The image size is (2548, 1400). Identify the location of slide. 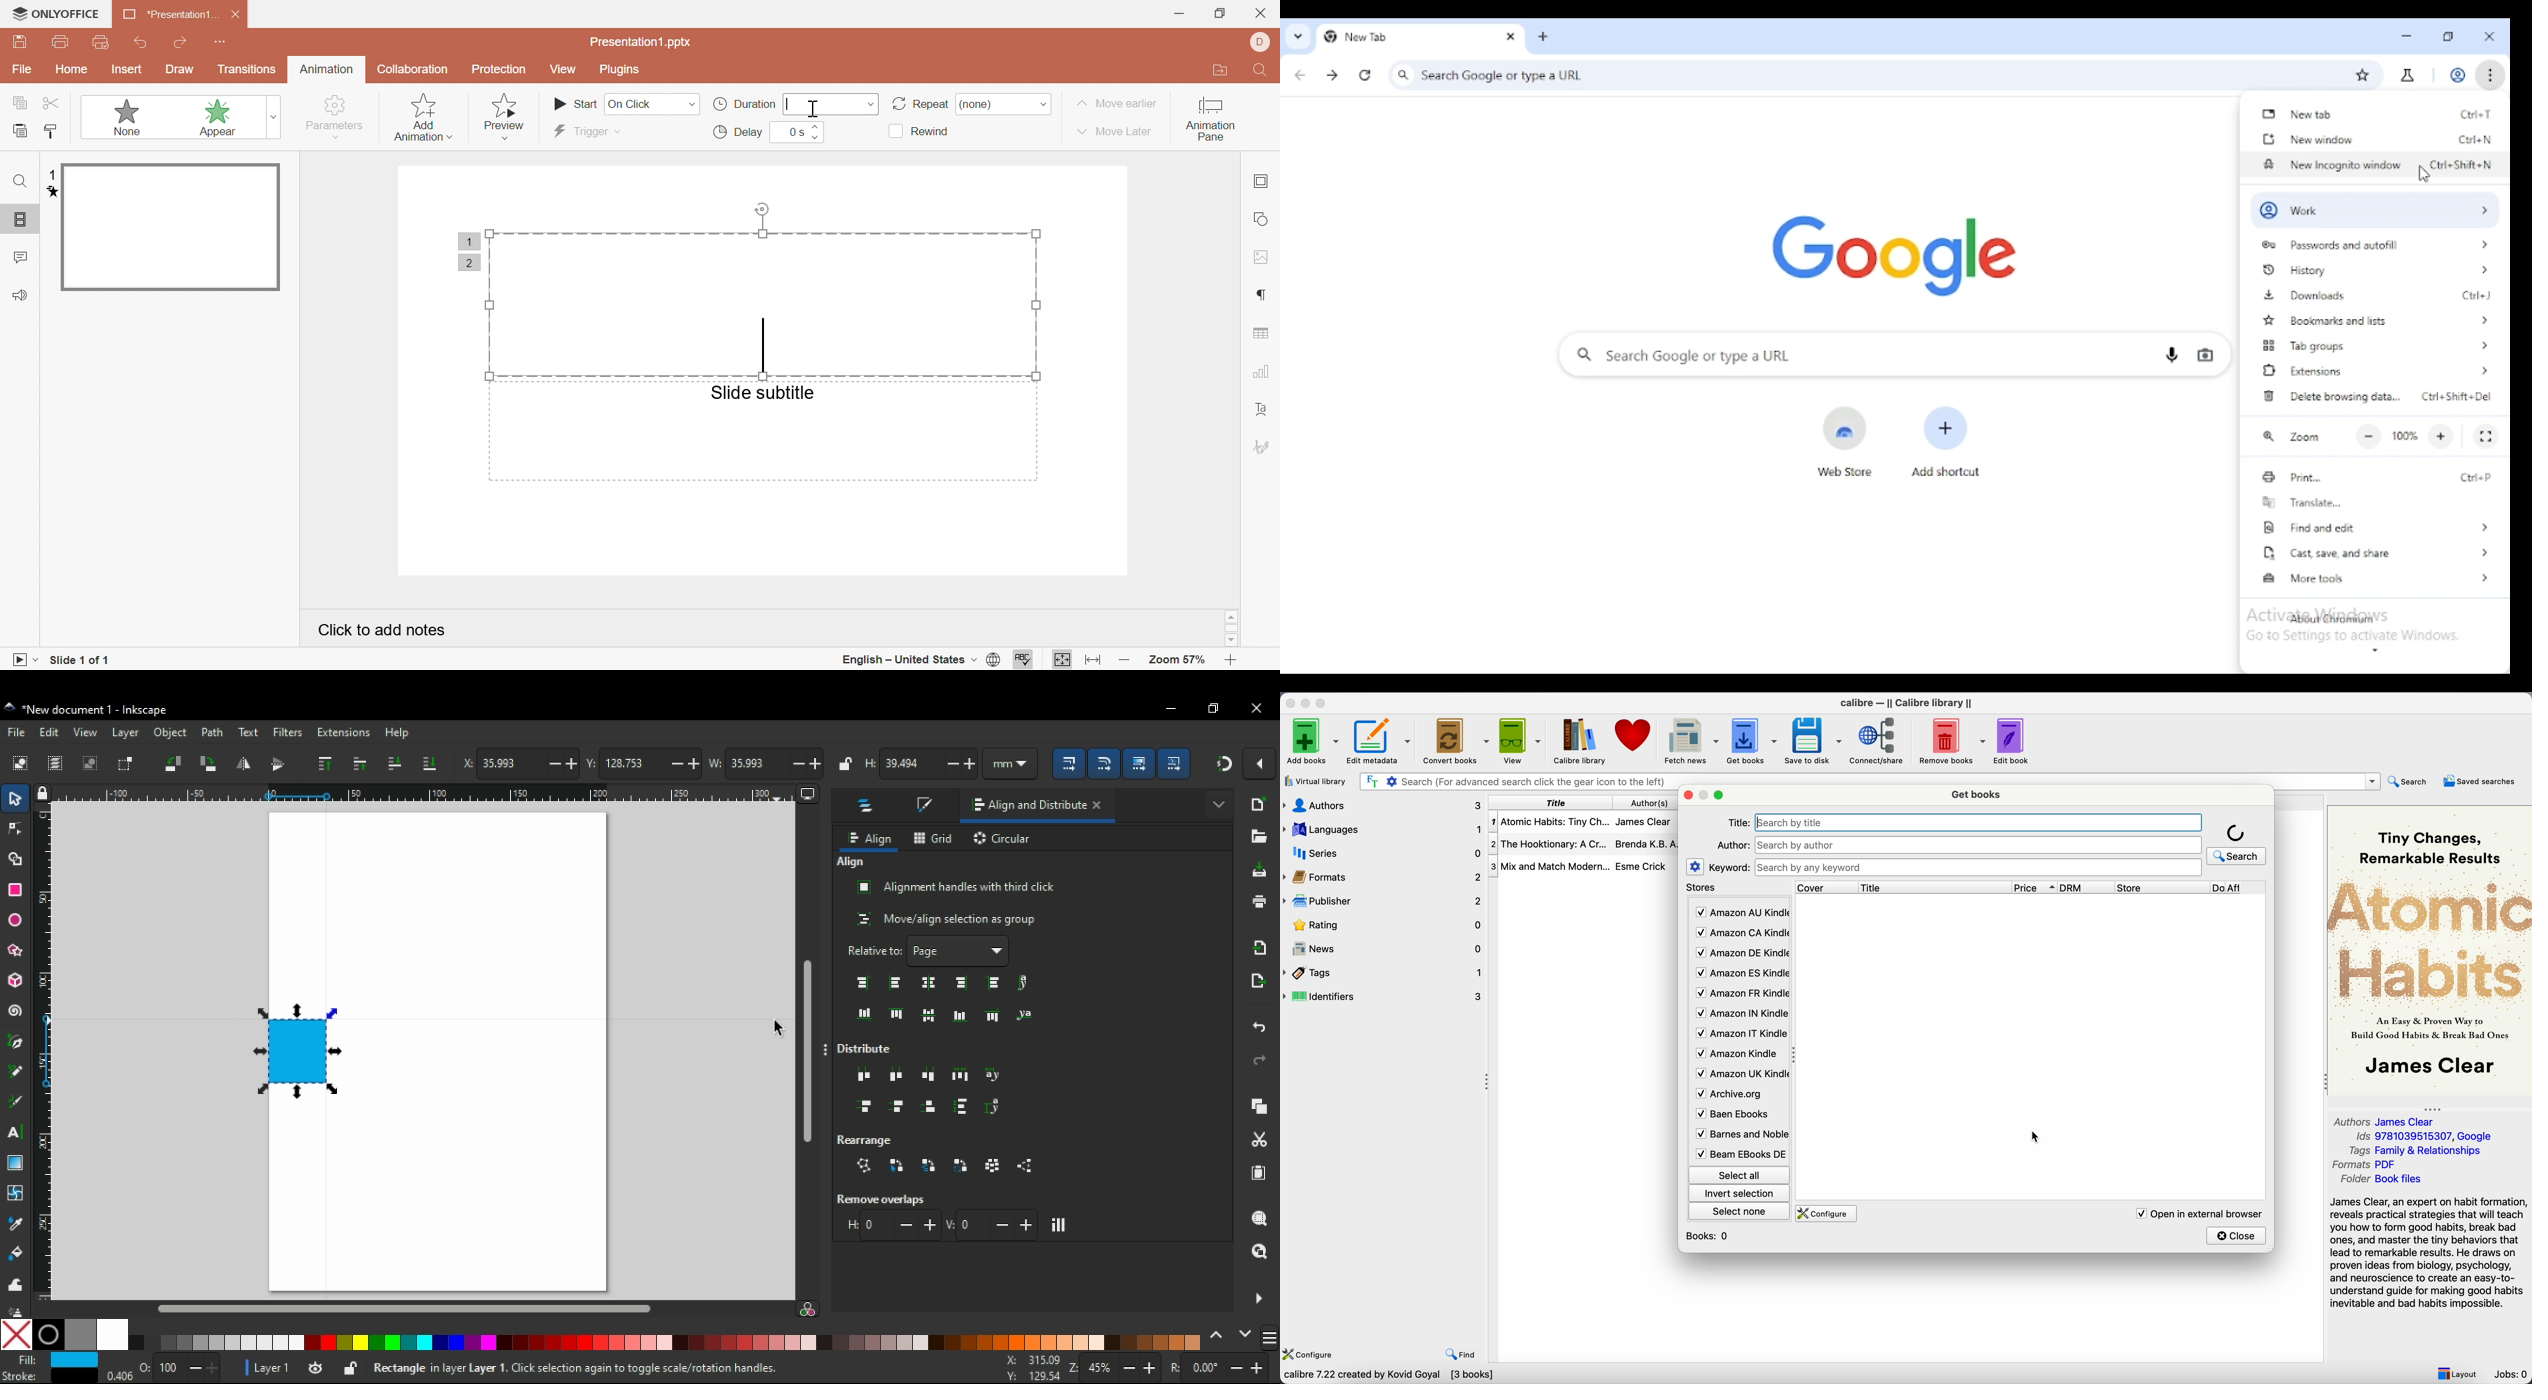
(170, 228).